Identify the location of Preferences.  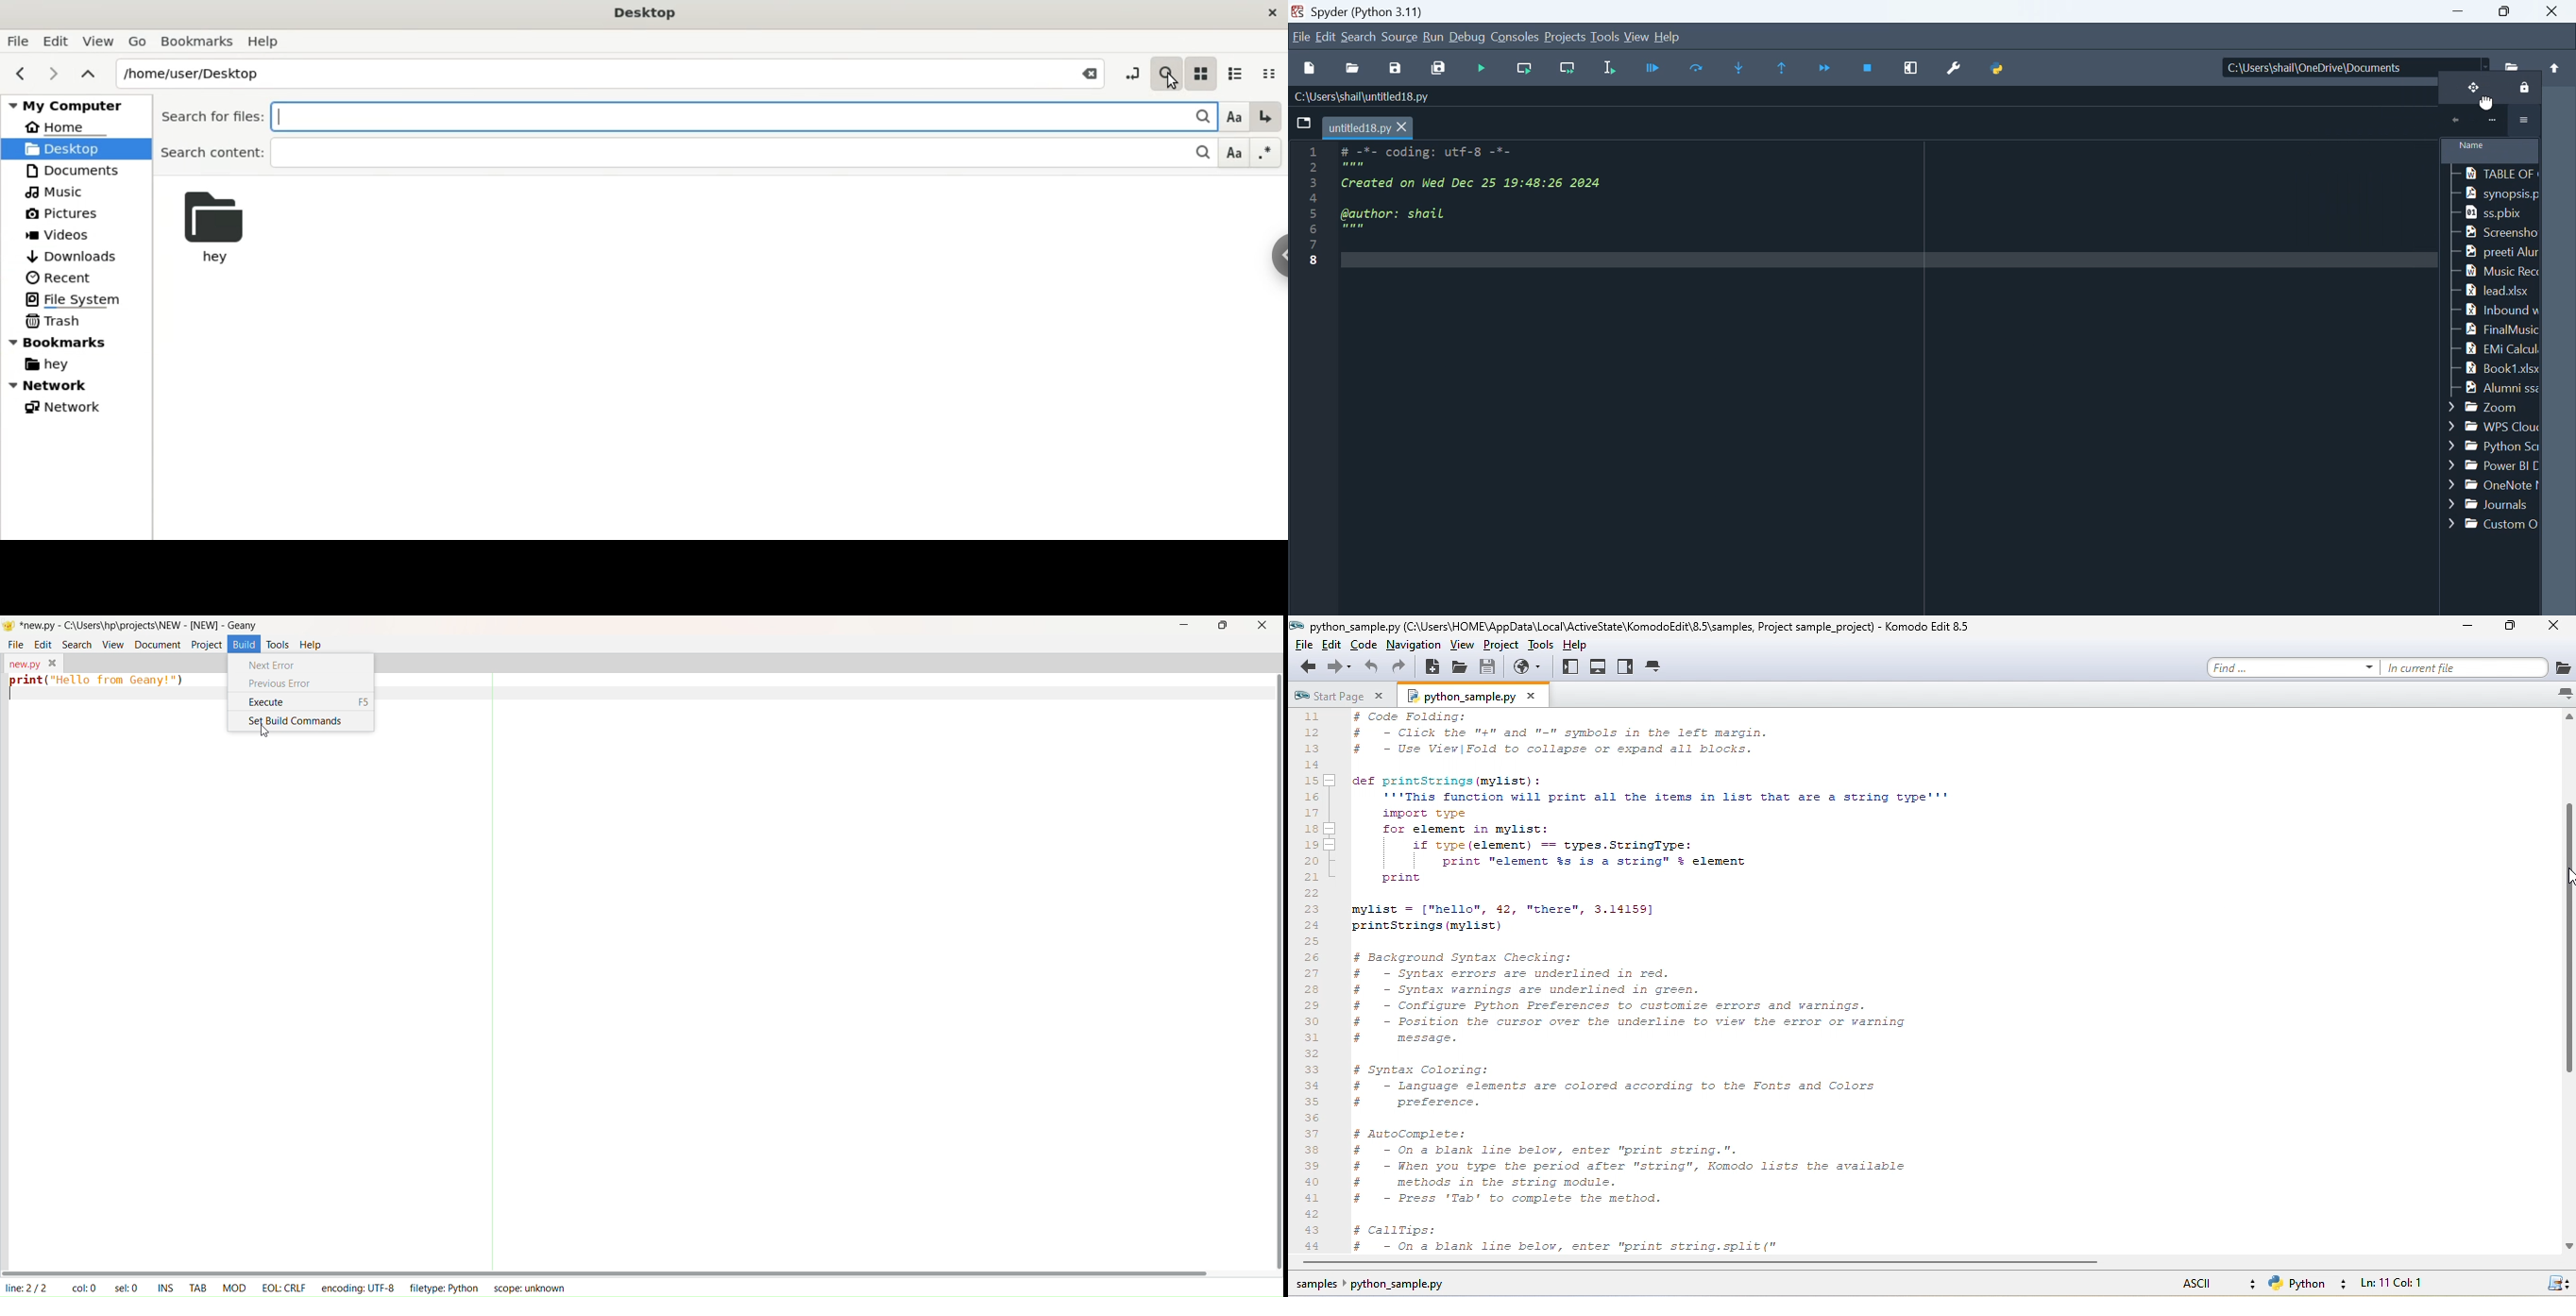
(1959, 66).